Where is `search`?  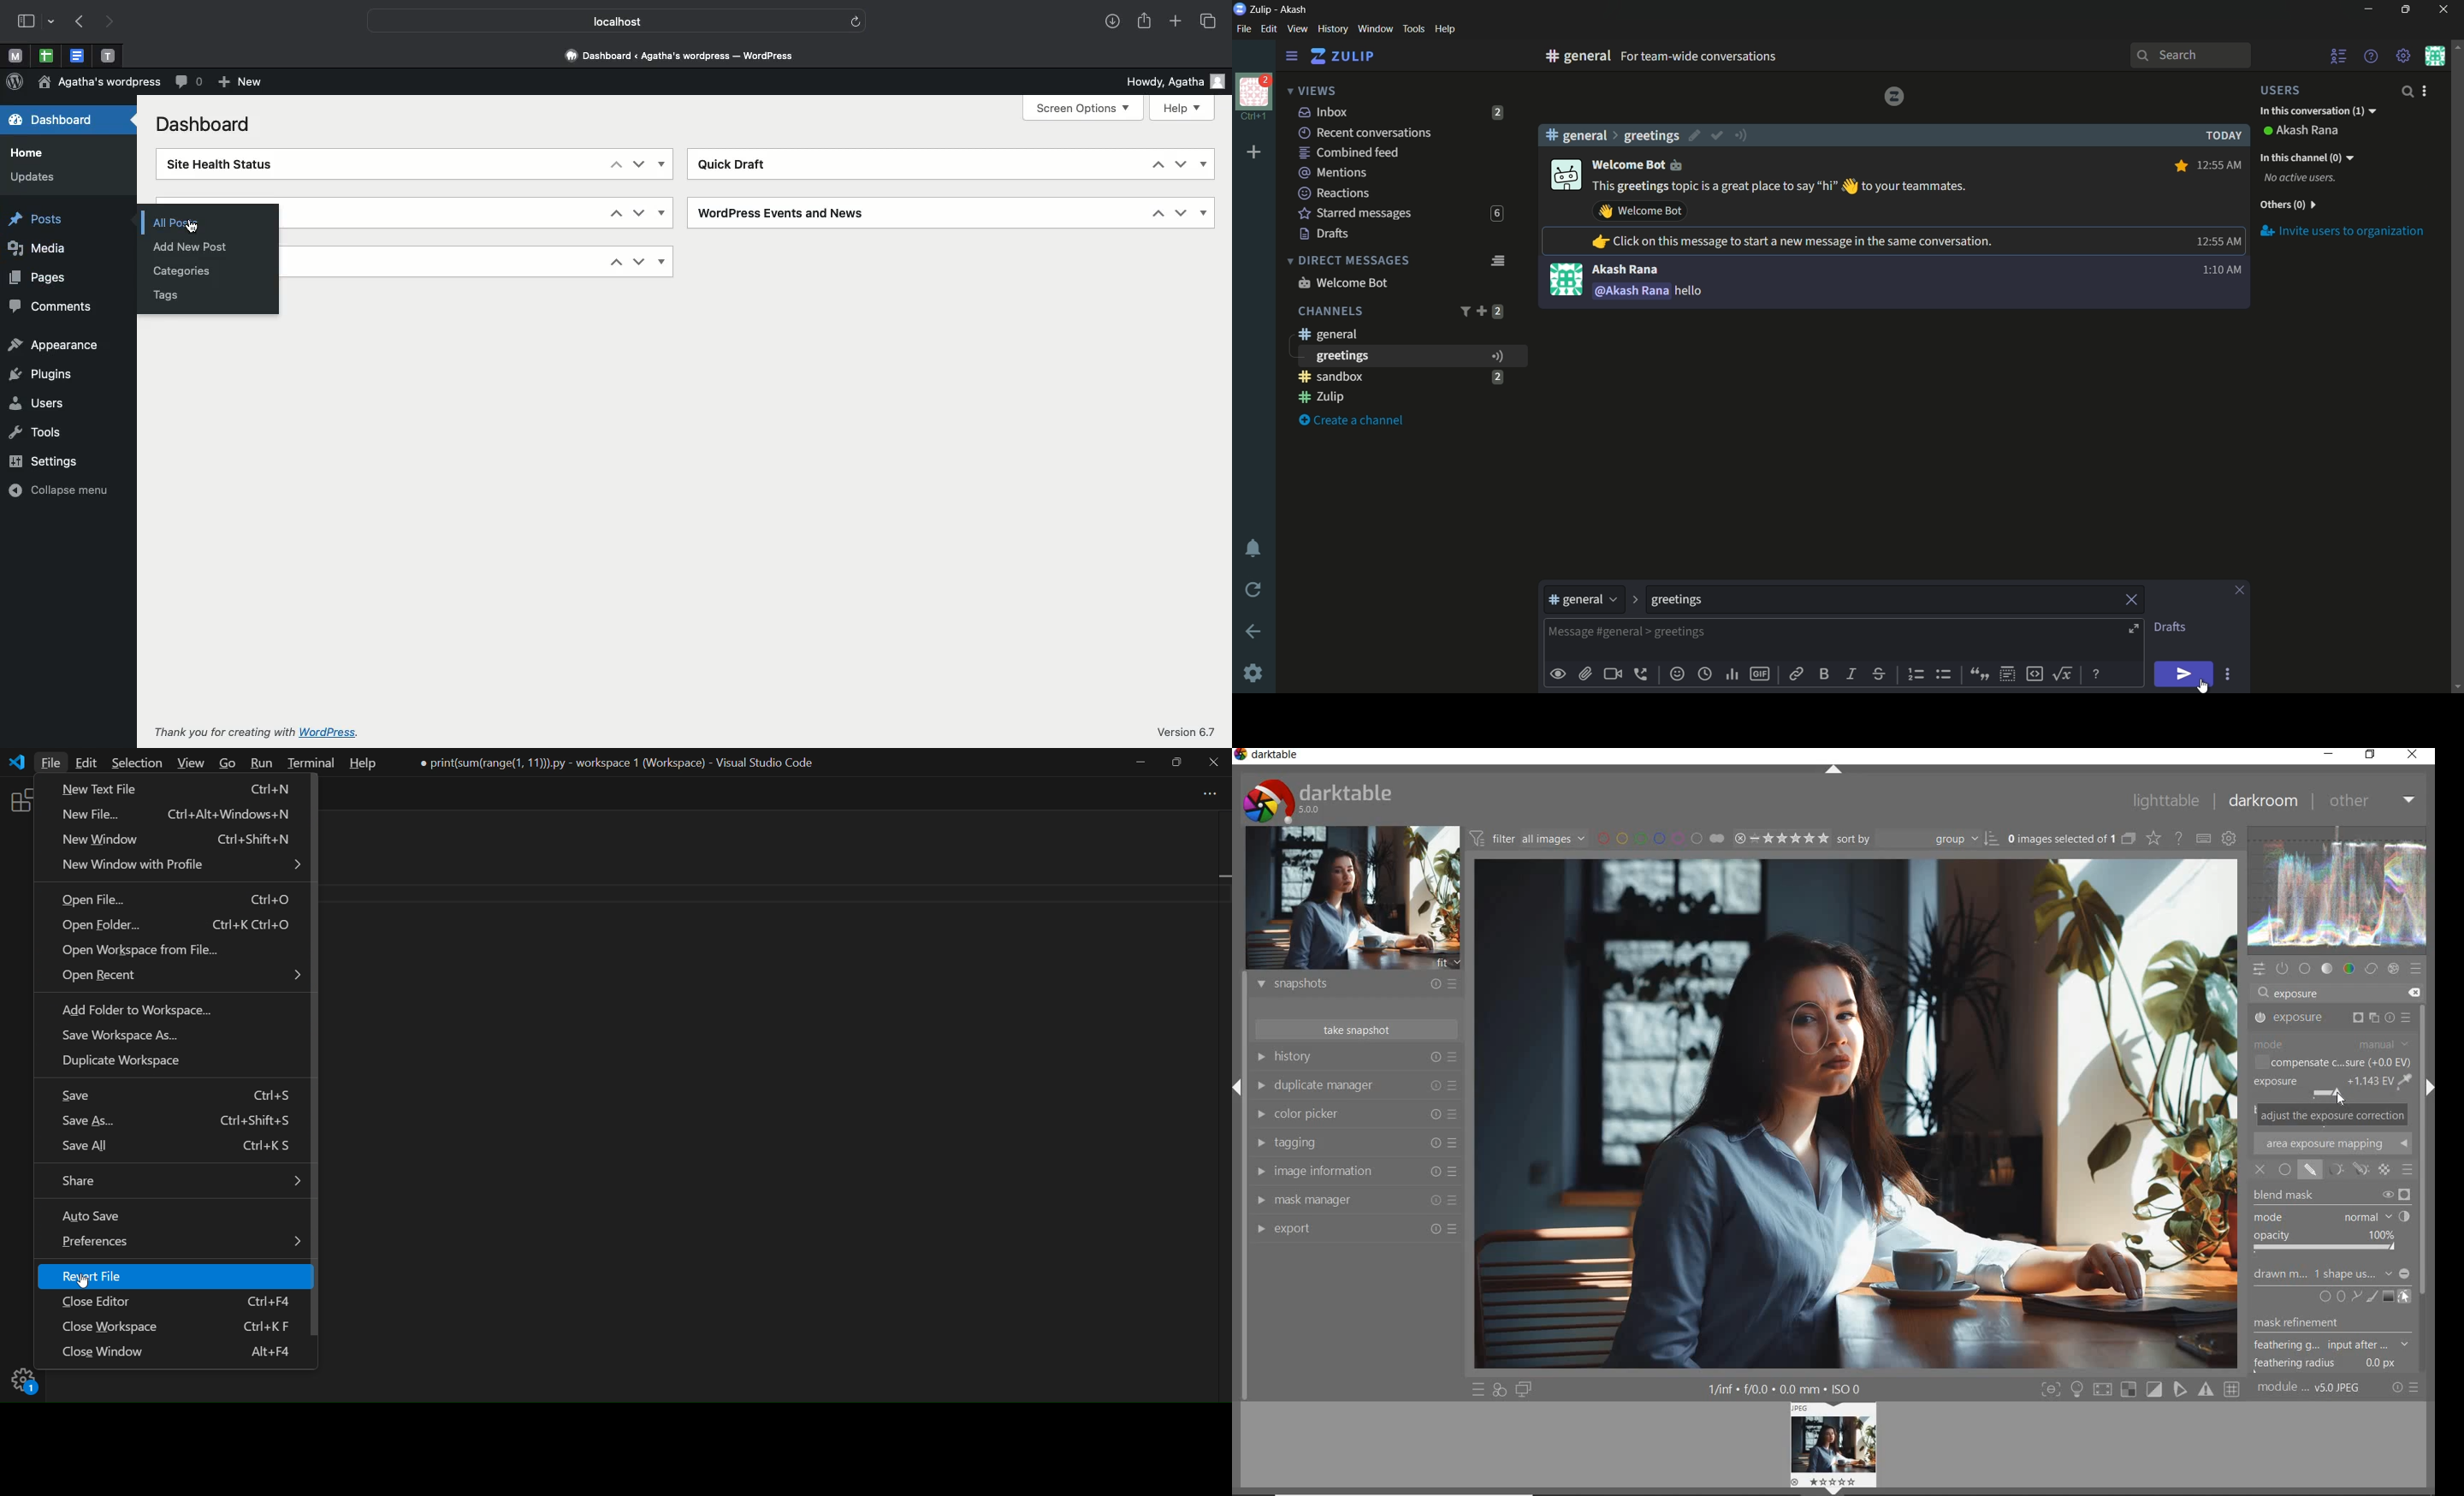
search is located at coordinates (2406, 91).